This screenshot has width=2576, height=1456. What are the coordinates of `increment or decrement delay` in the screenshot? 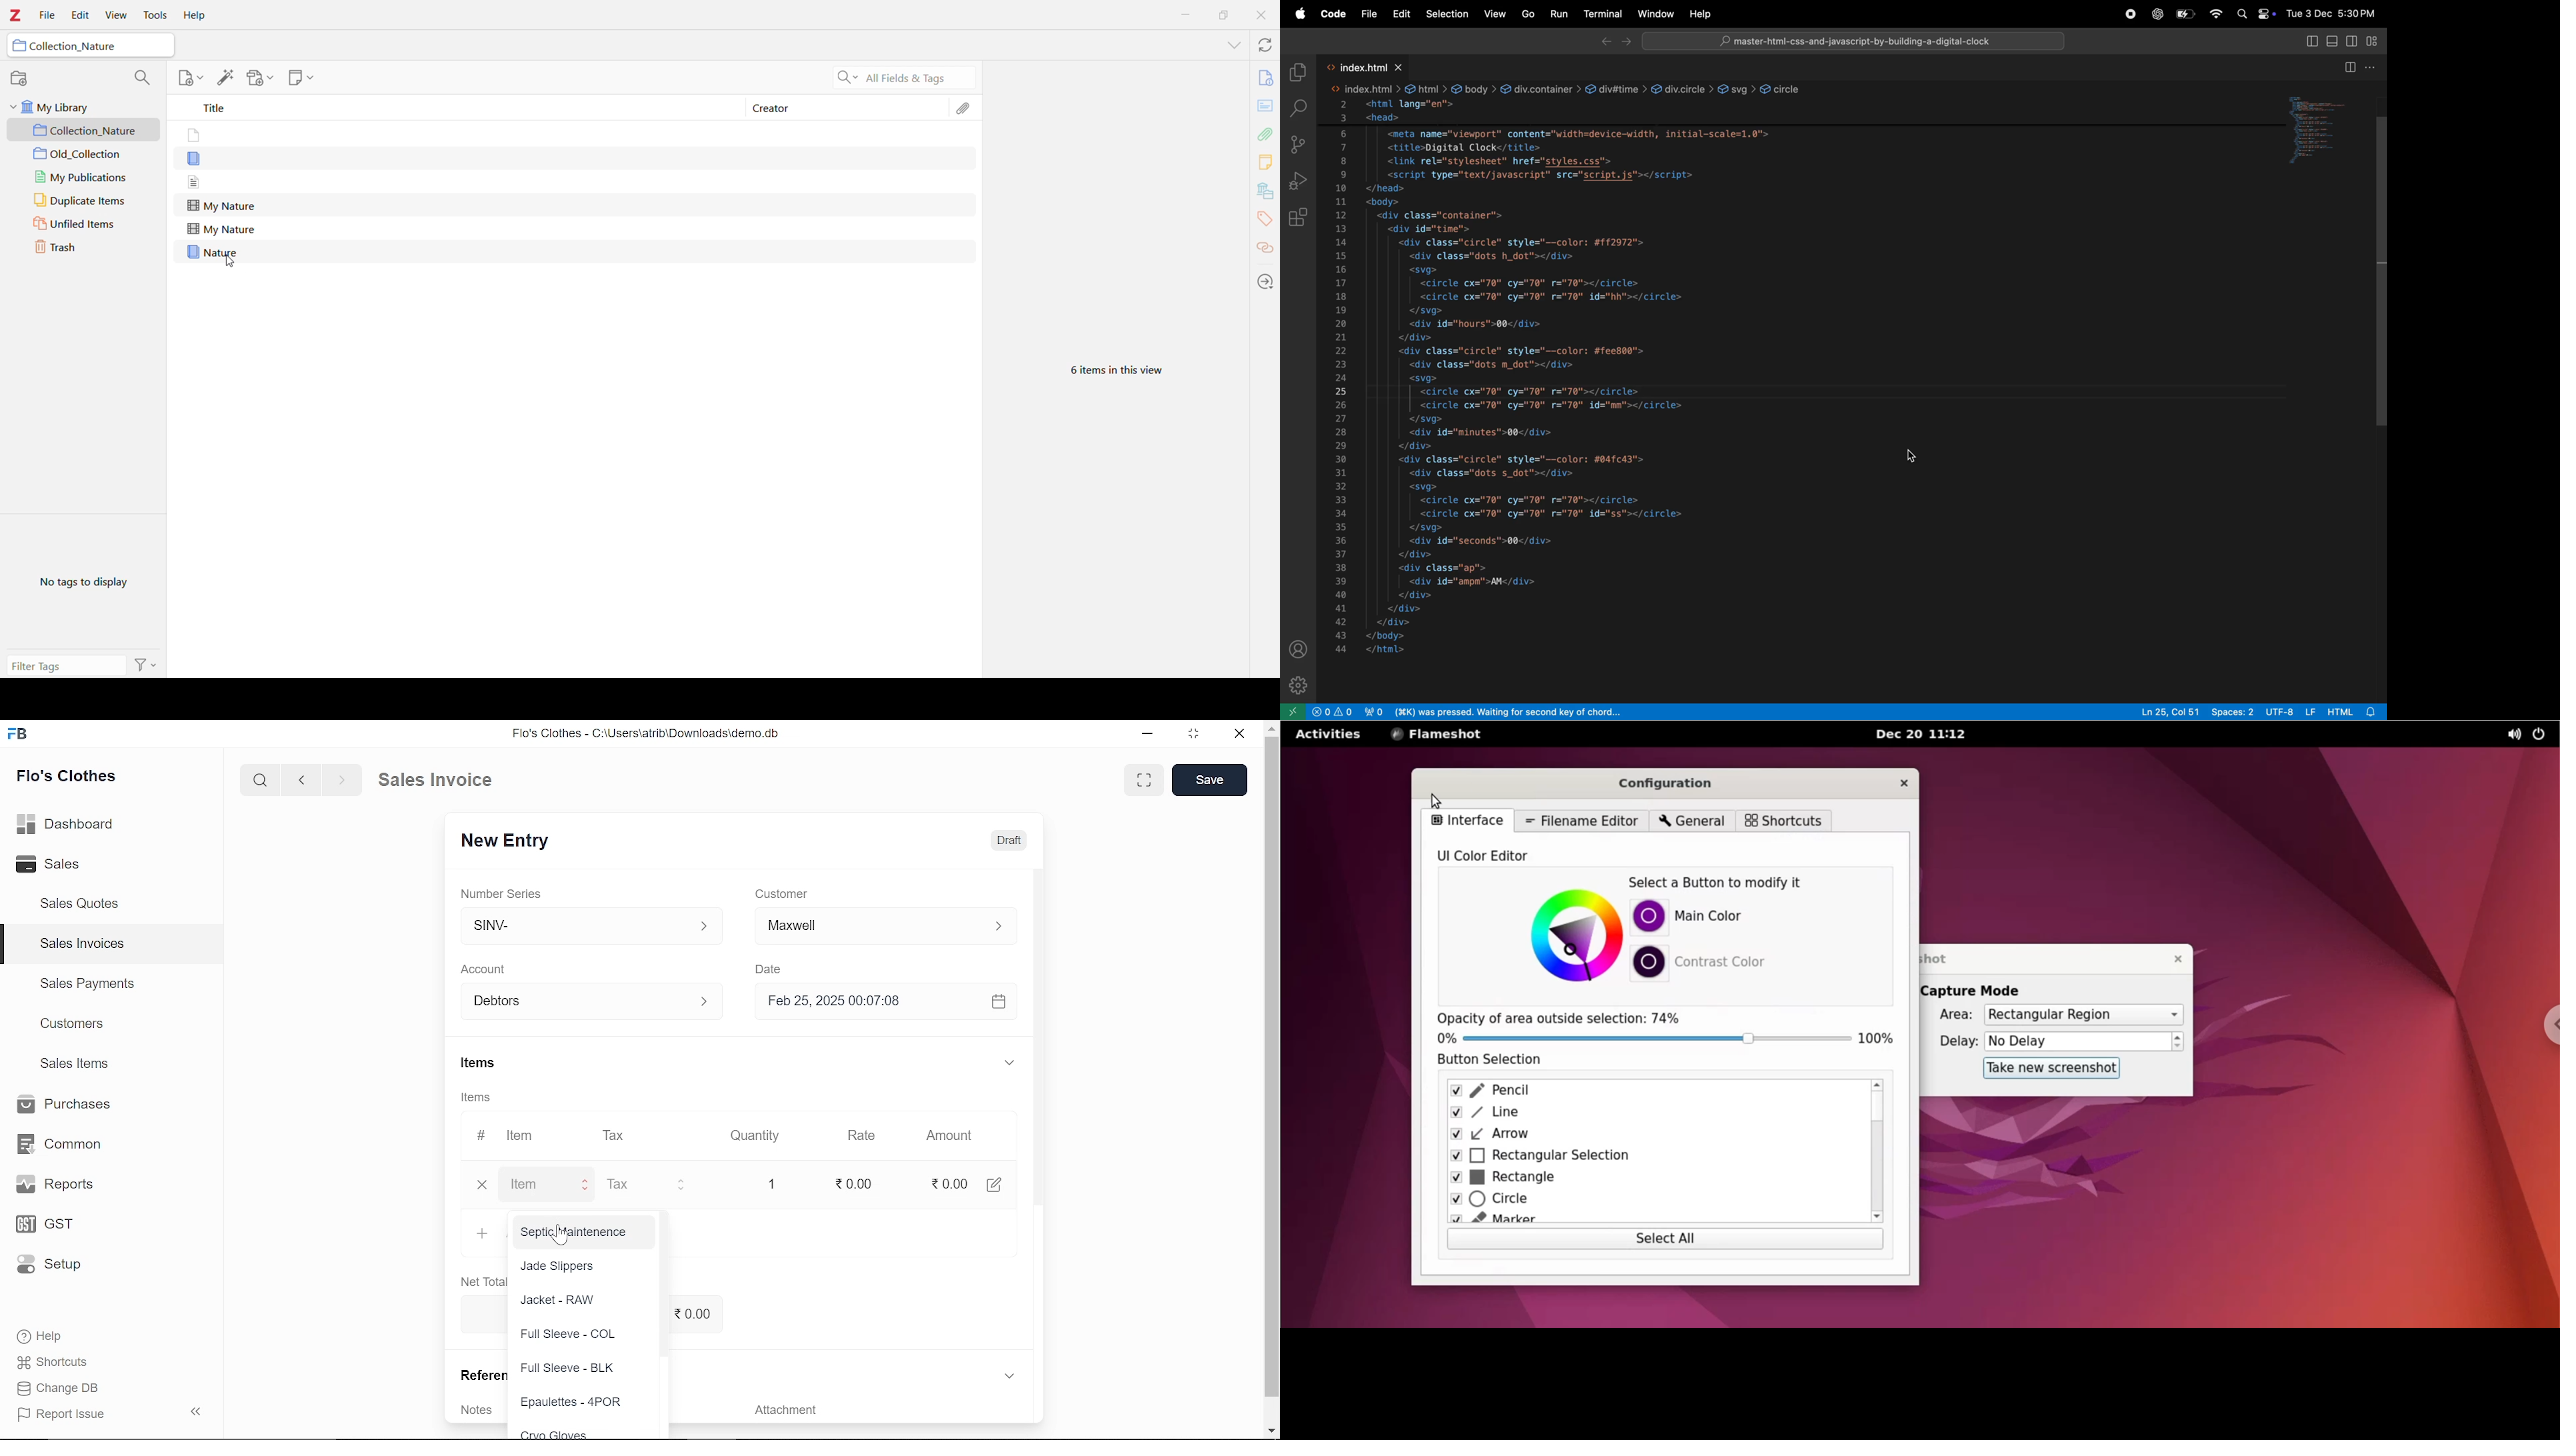 It's located at (2179, 1042).